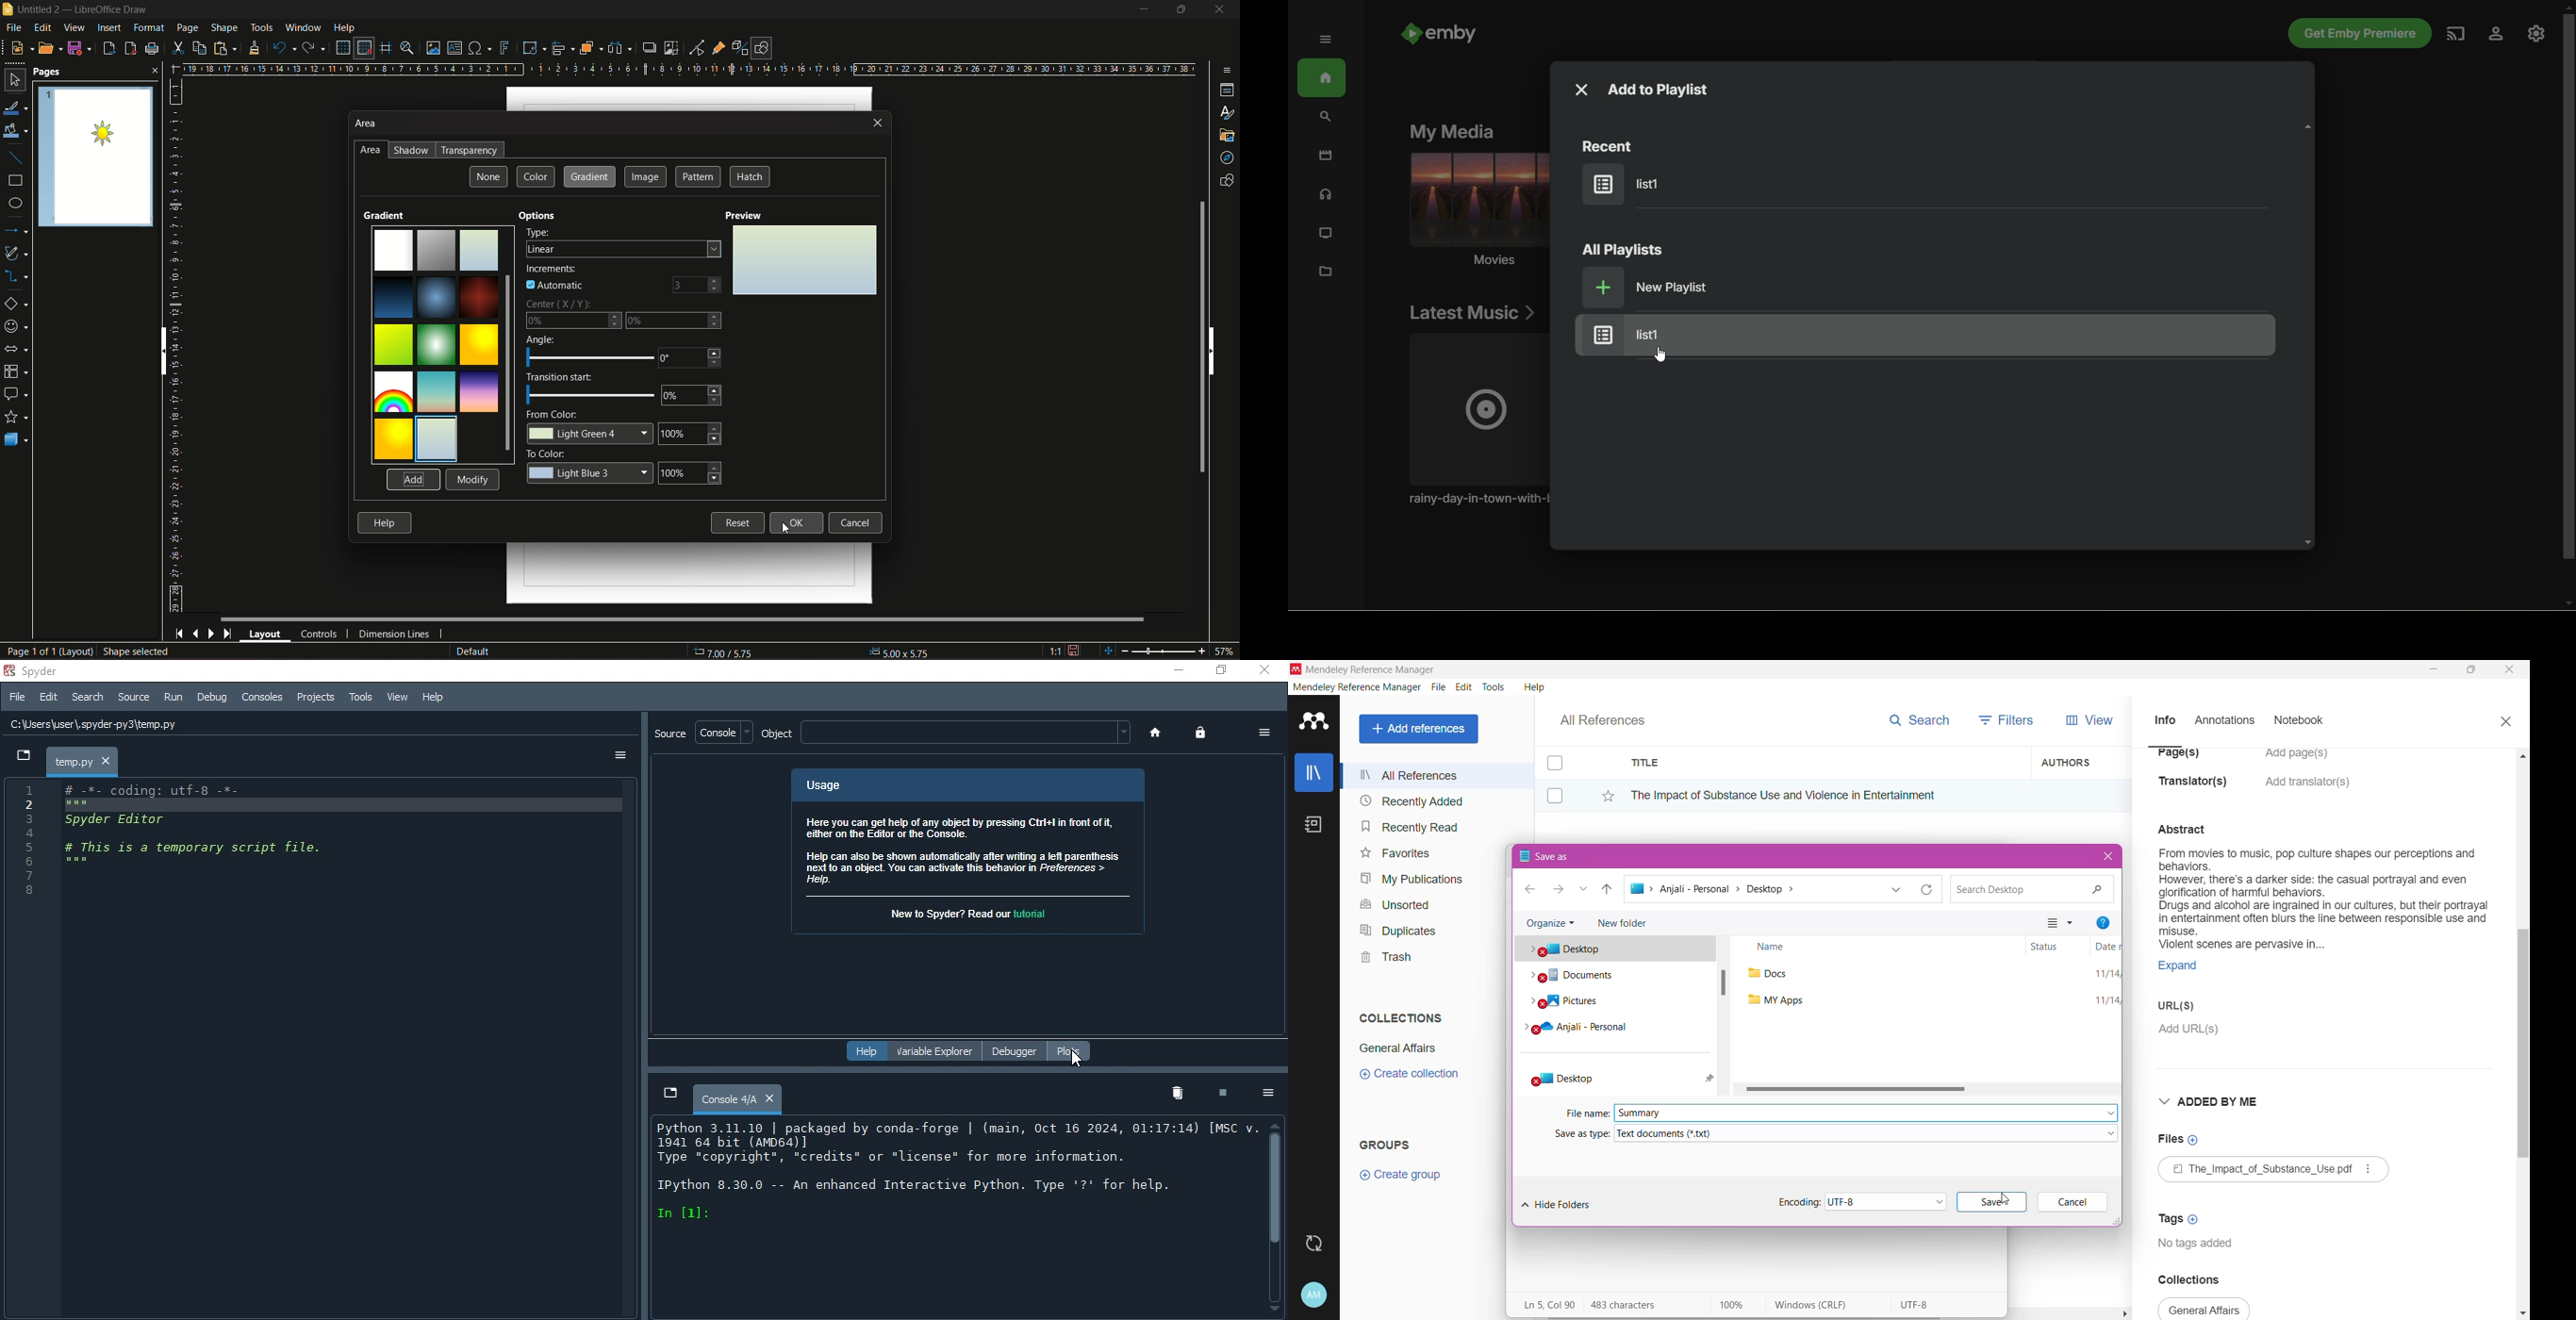 This screenshot has width=2576, height=1344. I want to click on Info, so click(2165, 720).